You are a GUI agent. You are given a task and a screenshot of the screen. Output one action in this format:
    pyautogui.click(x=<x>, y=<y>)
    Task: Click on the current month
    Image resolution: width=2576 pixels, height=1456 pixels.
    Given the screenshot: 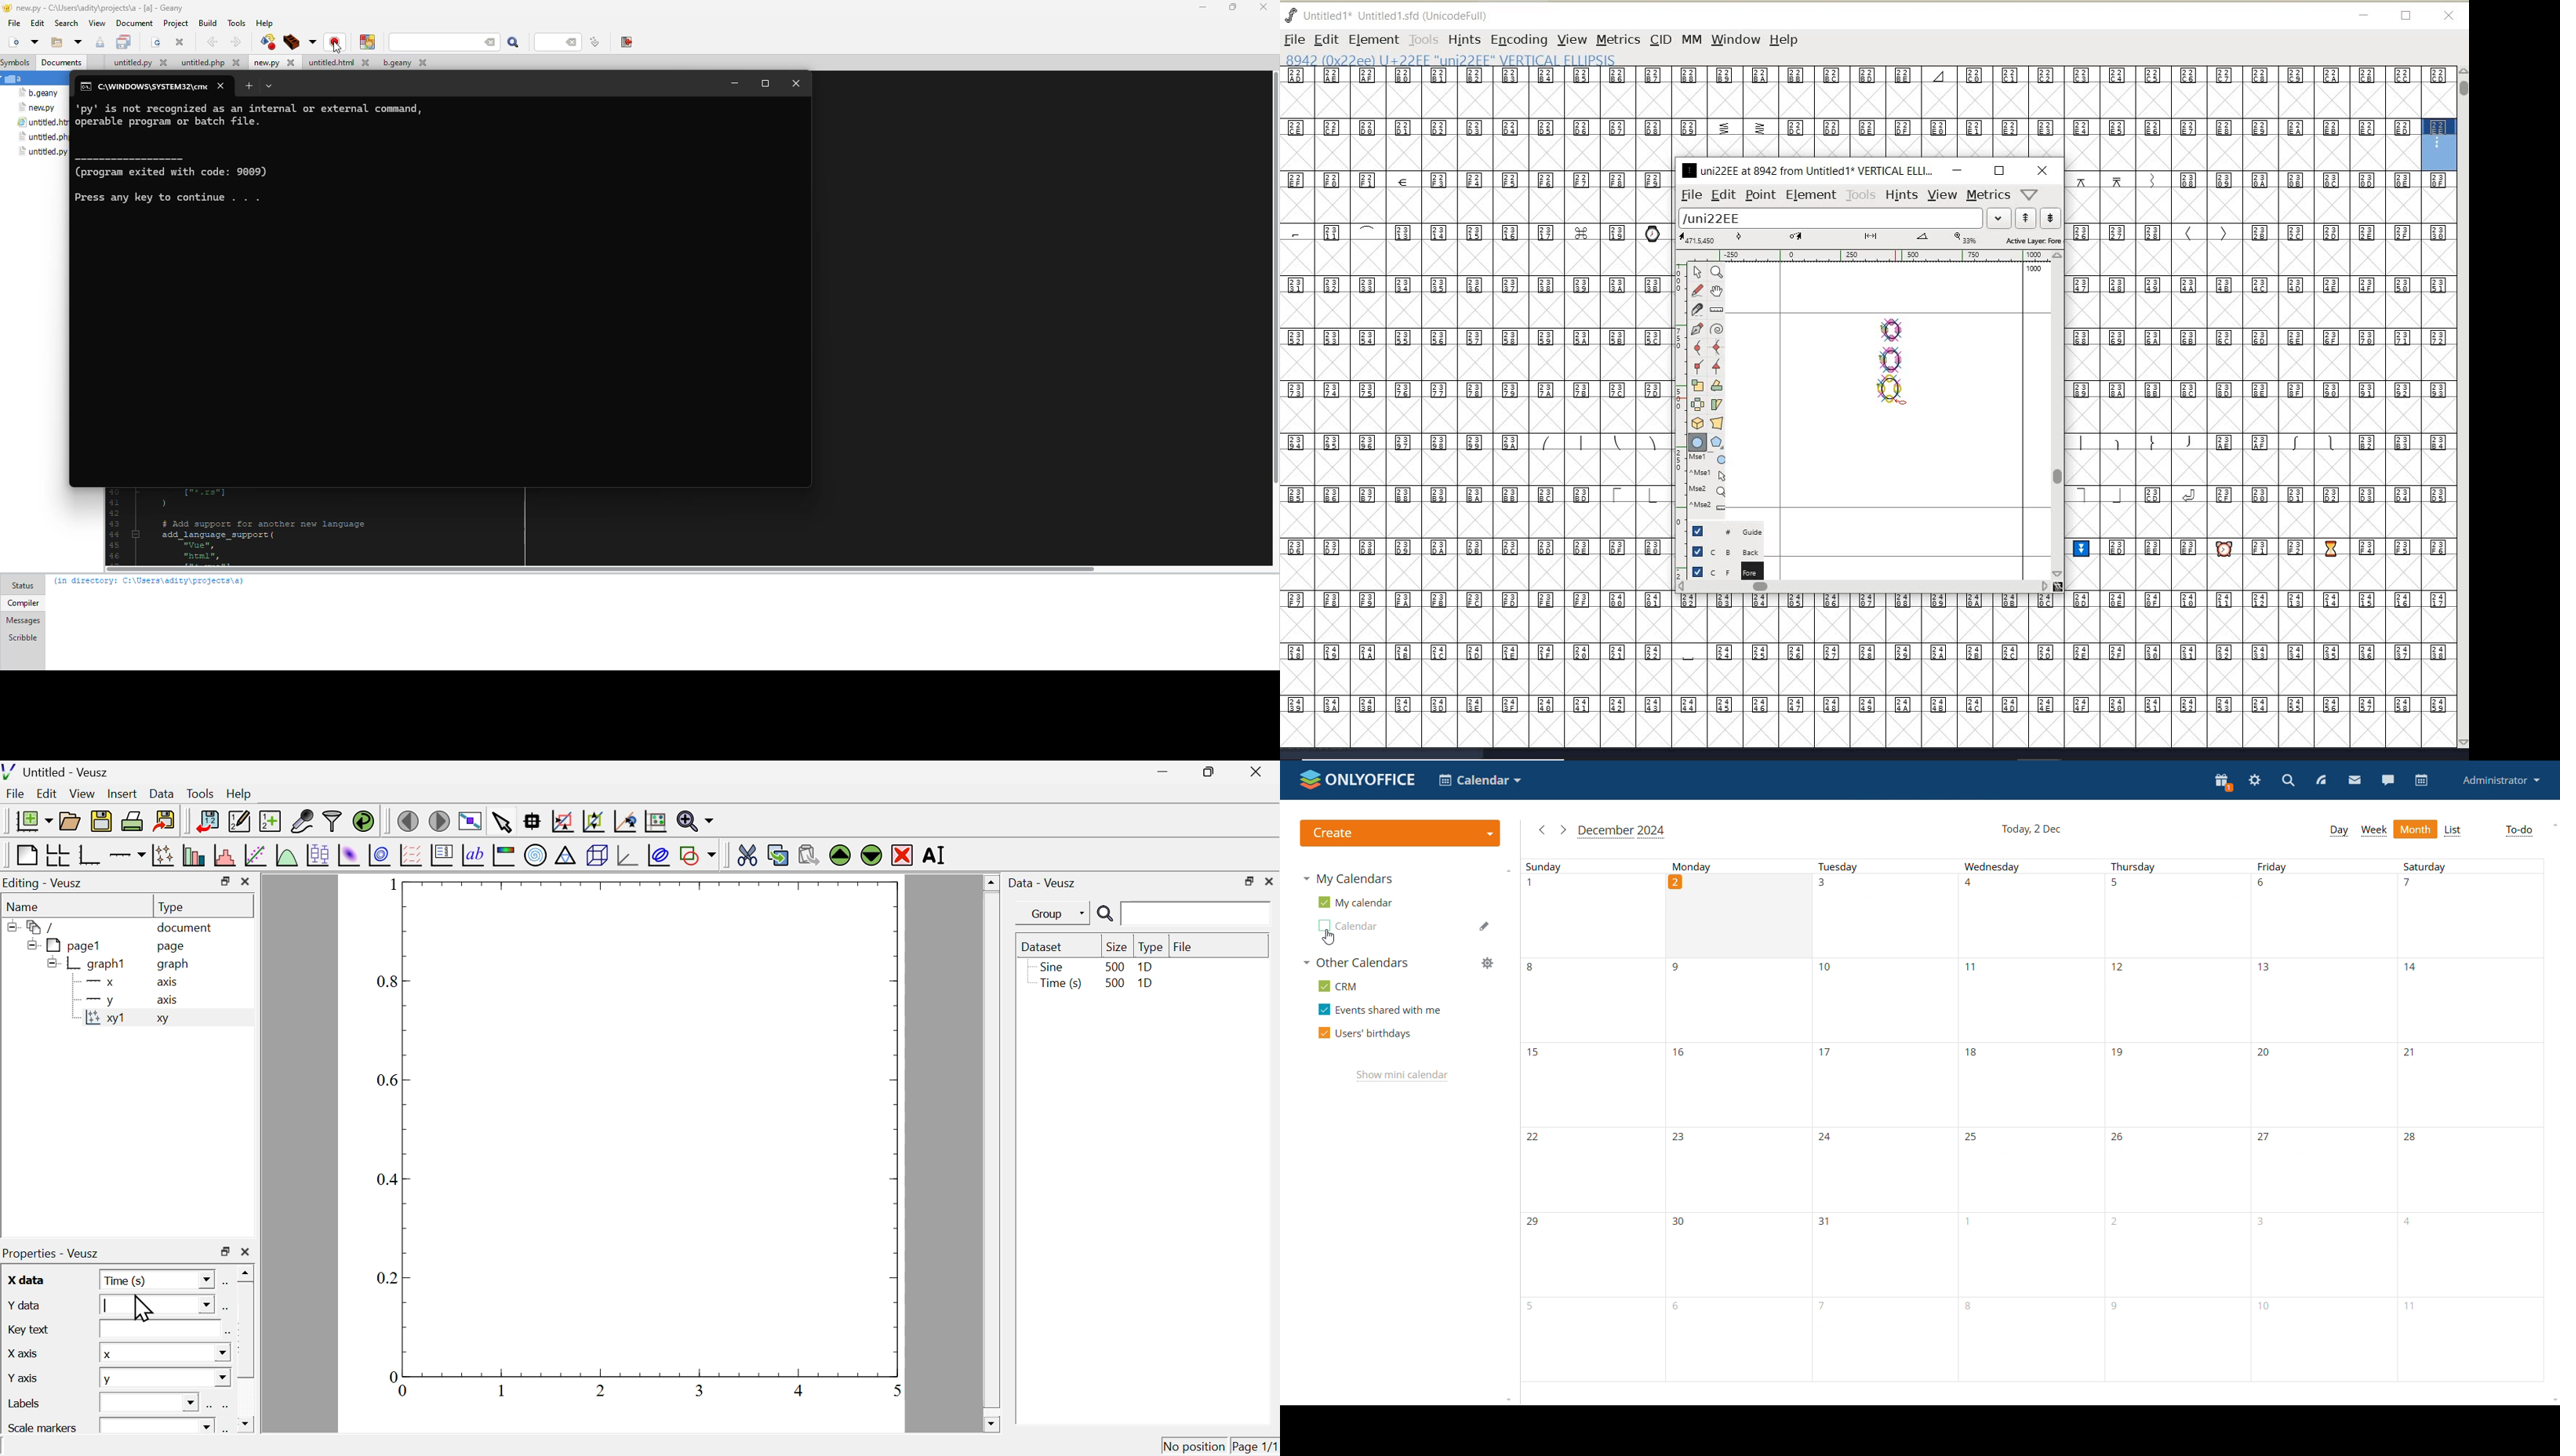 What is the action you would take?
    pyautogui.click(x=1622, y=832)
    